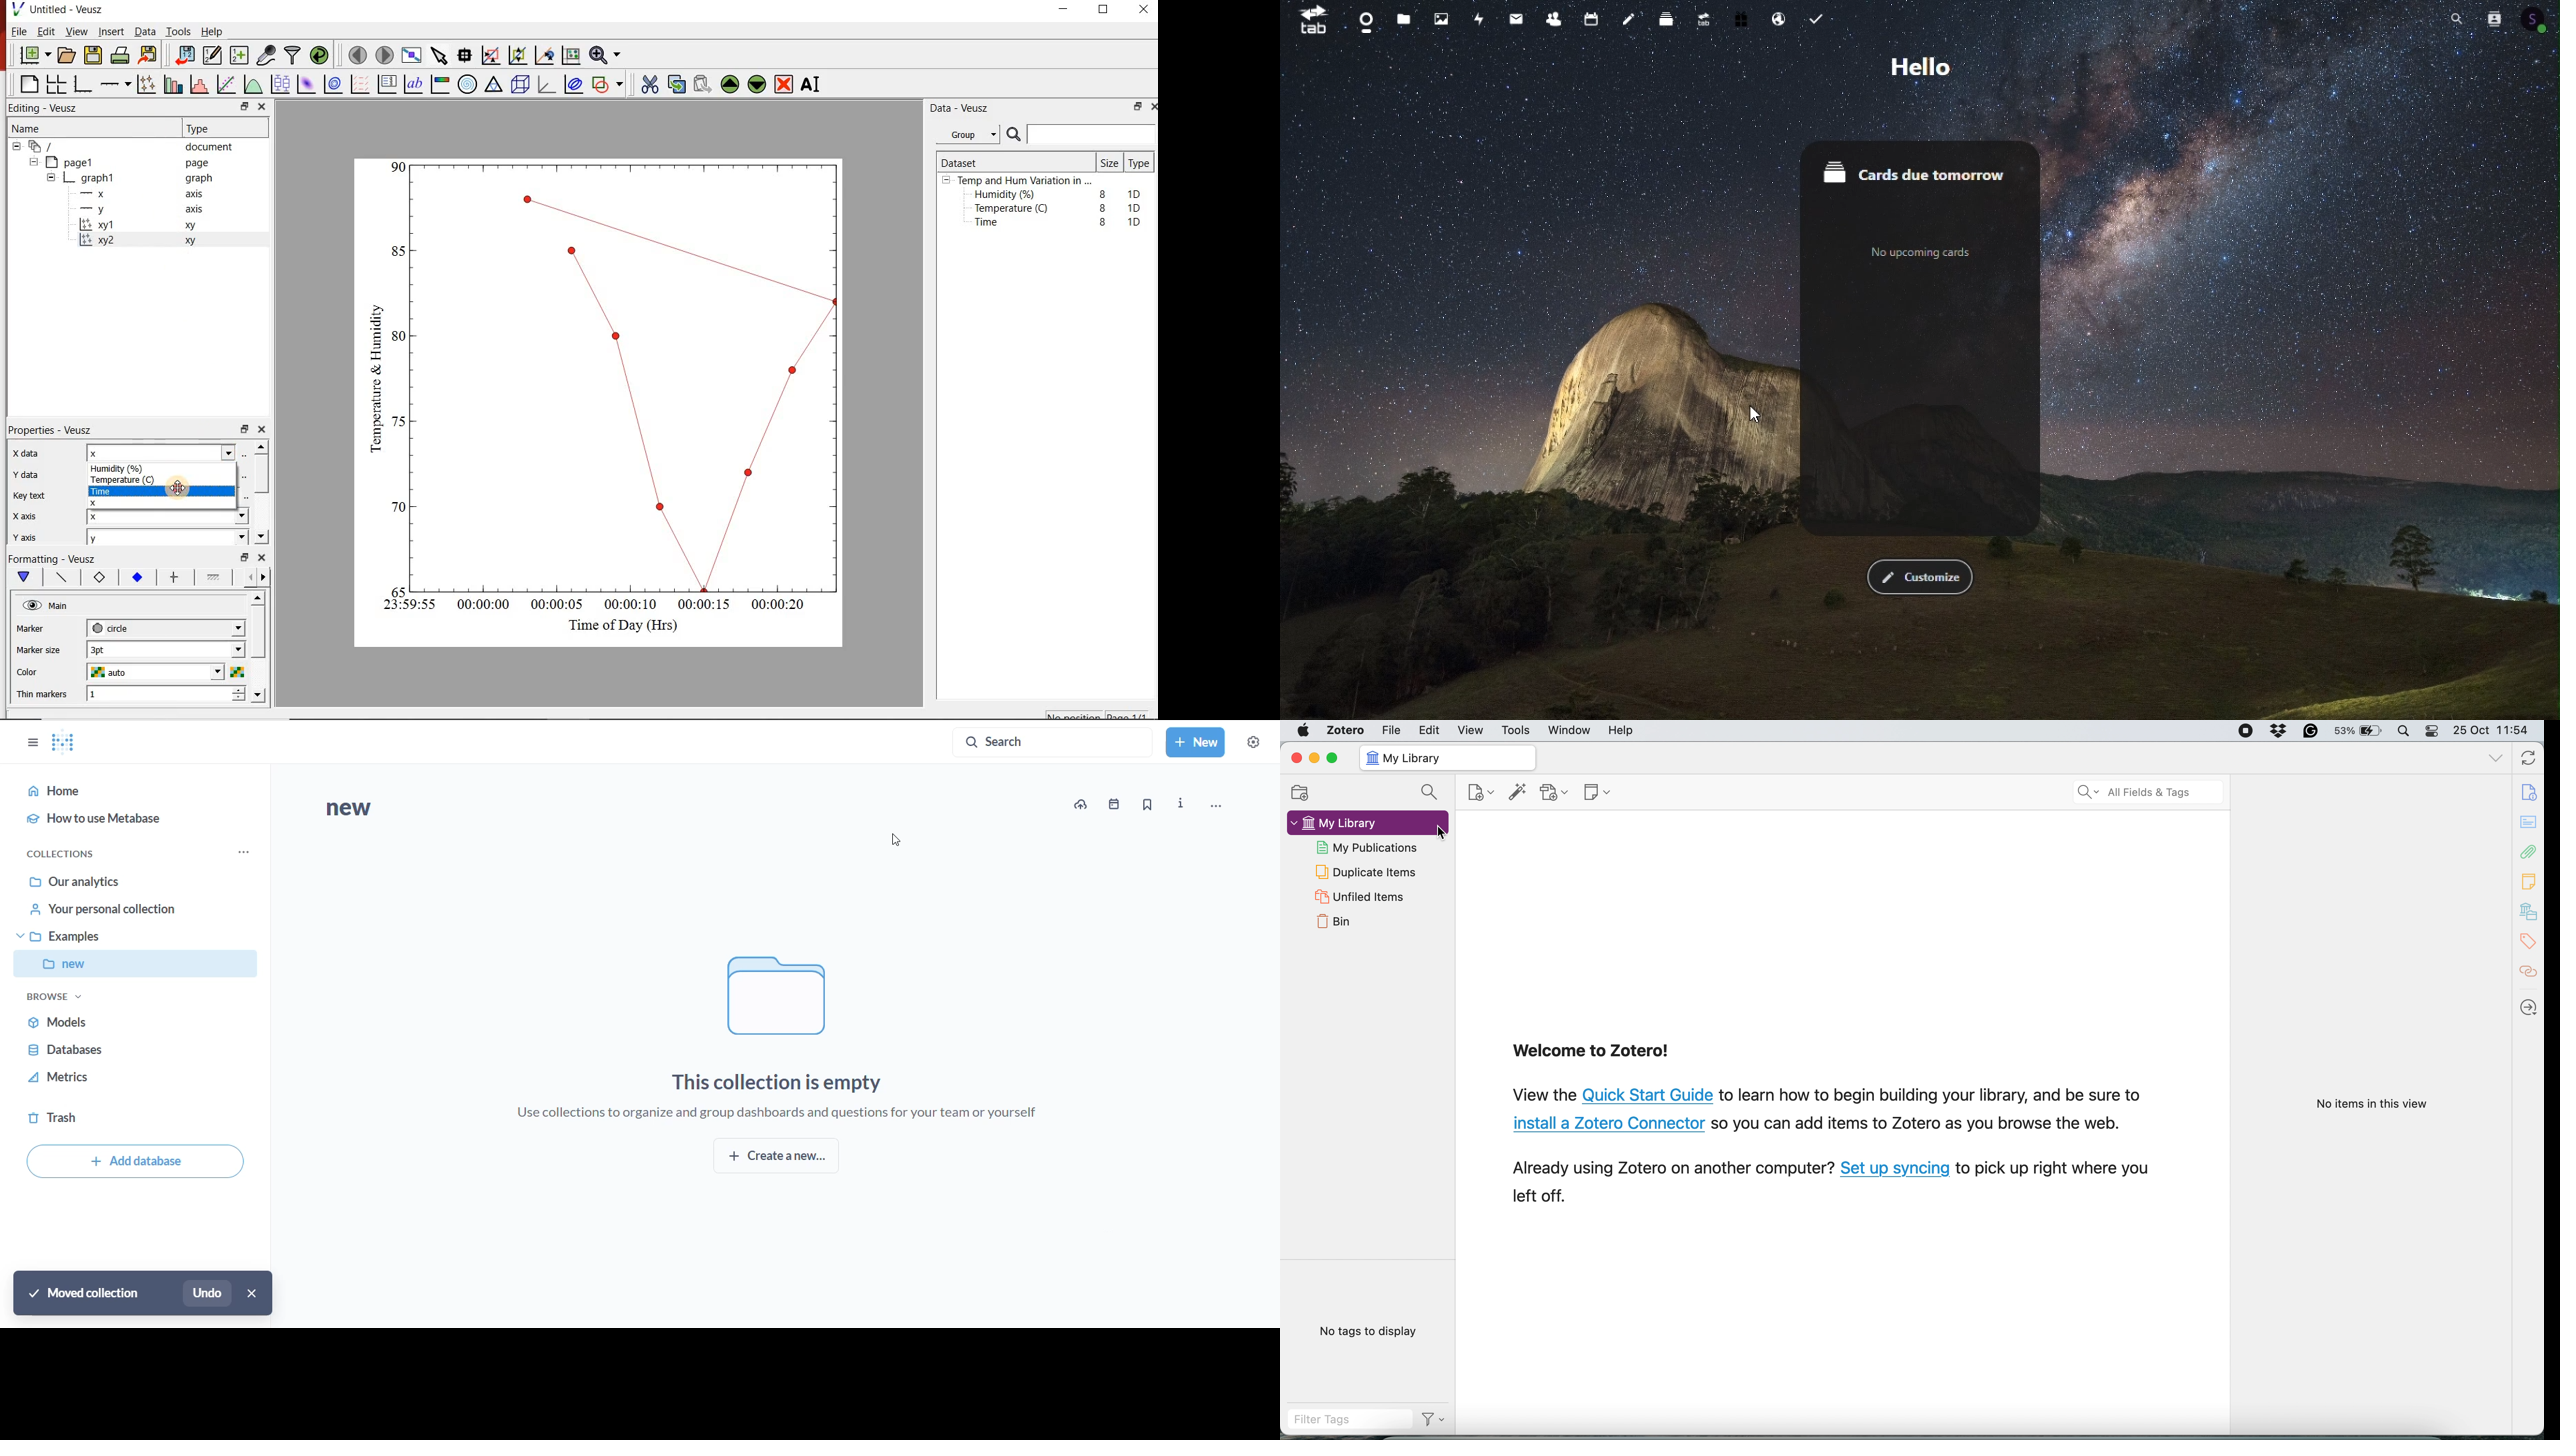 This screenshot has width=2576, height=1456. What do you see at coordinates (227, 83) in the screenshot?
I see `Fit a function to data` at bounding box center [227, 83].